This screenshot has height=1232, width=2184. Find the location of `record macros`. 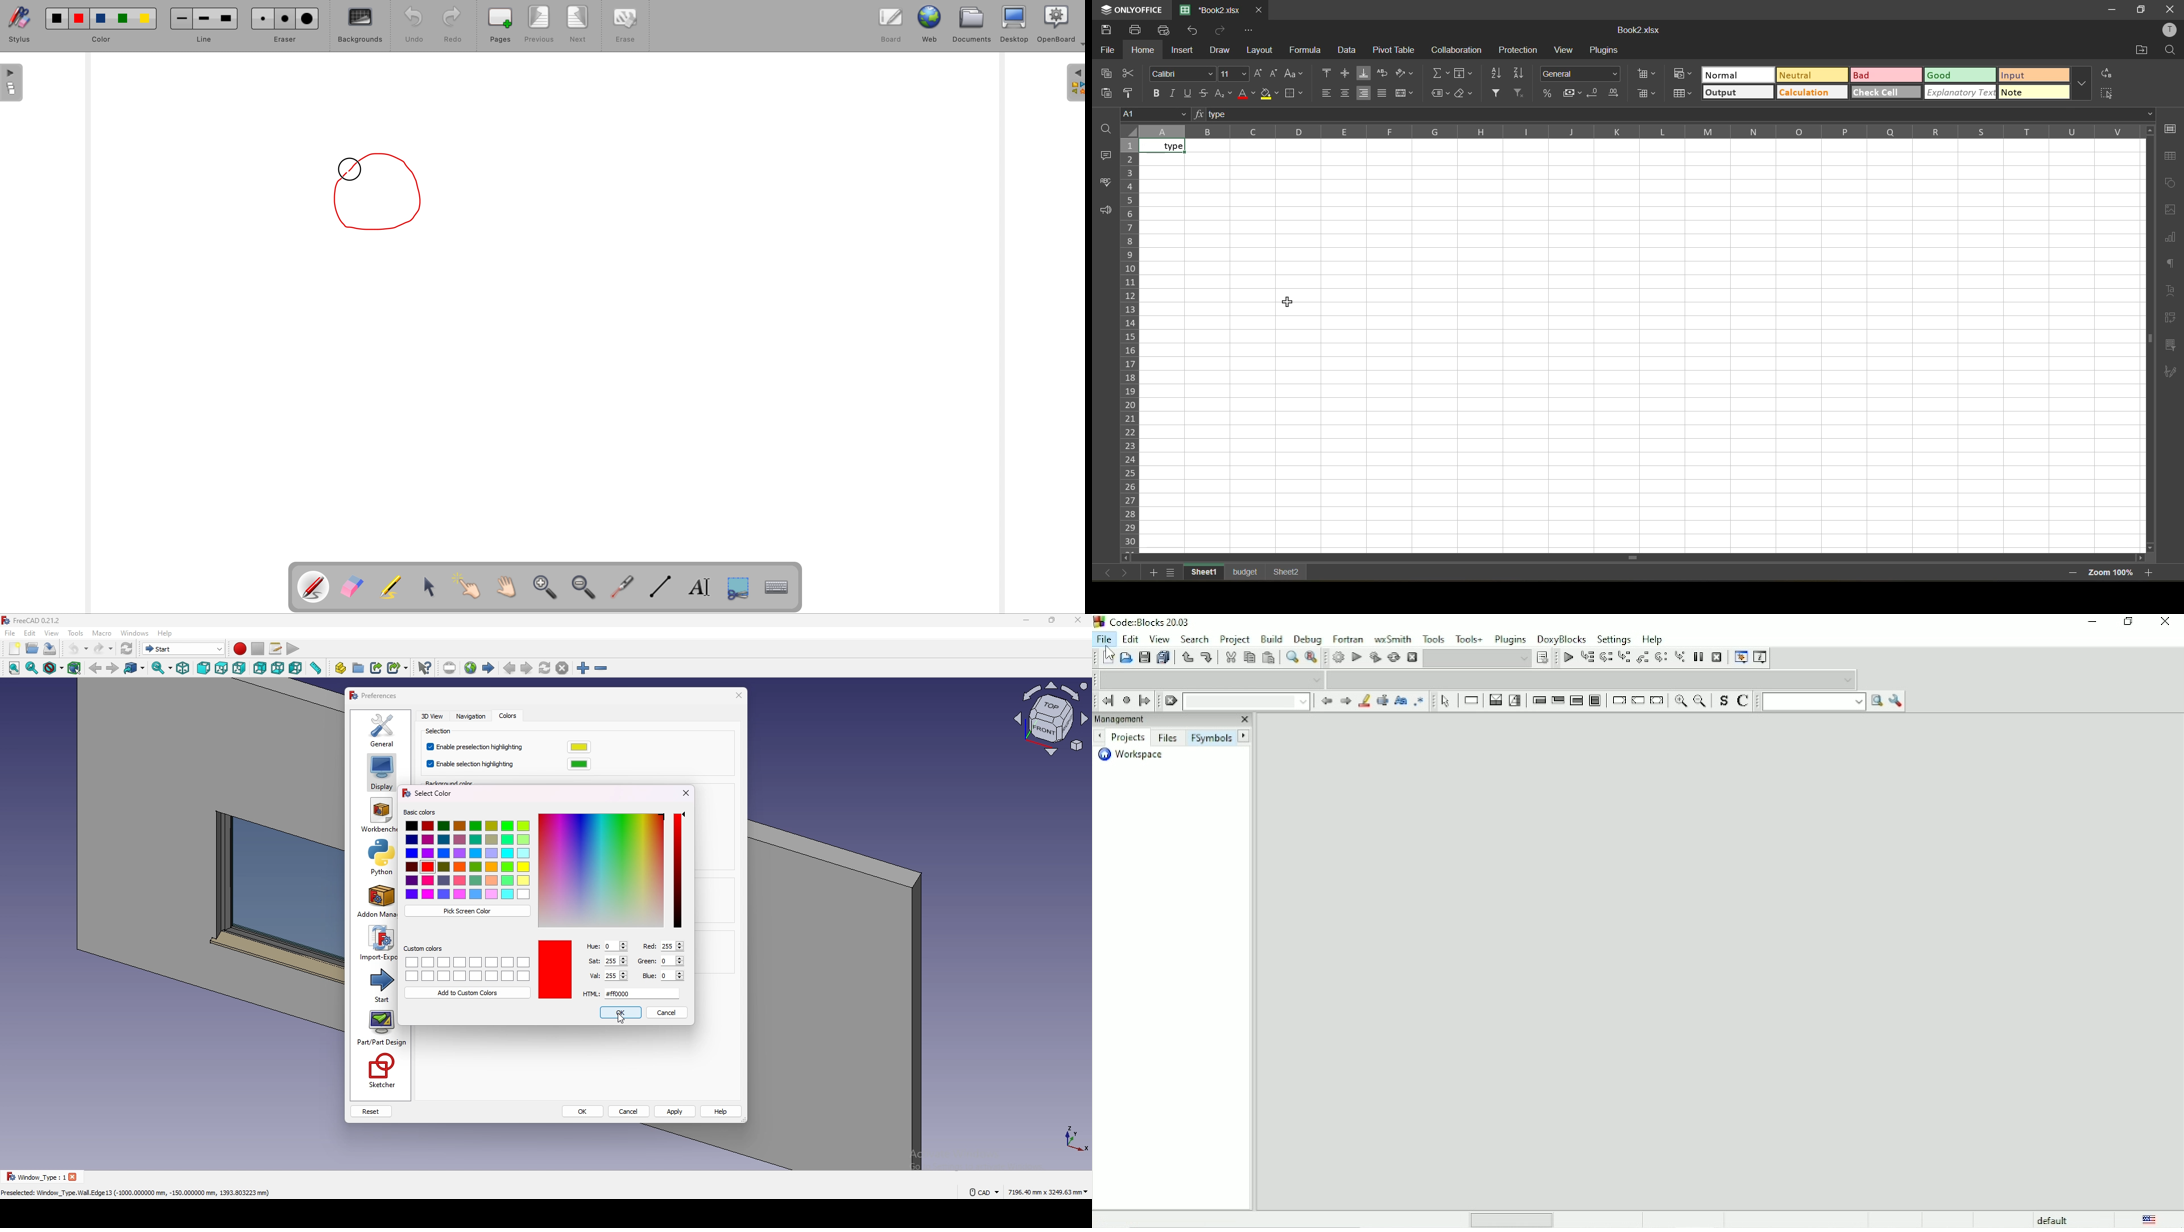

record macros is located at coordinates (239, 649).